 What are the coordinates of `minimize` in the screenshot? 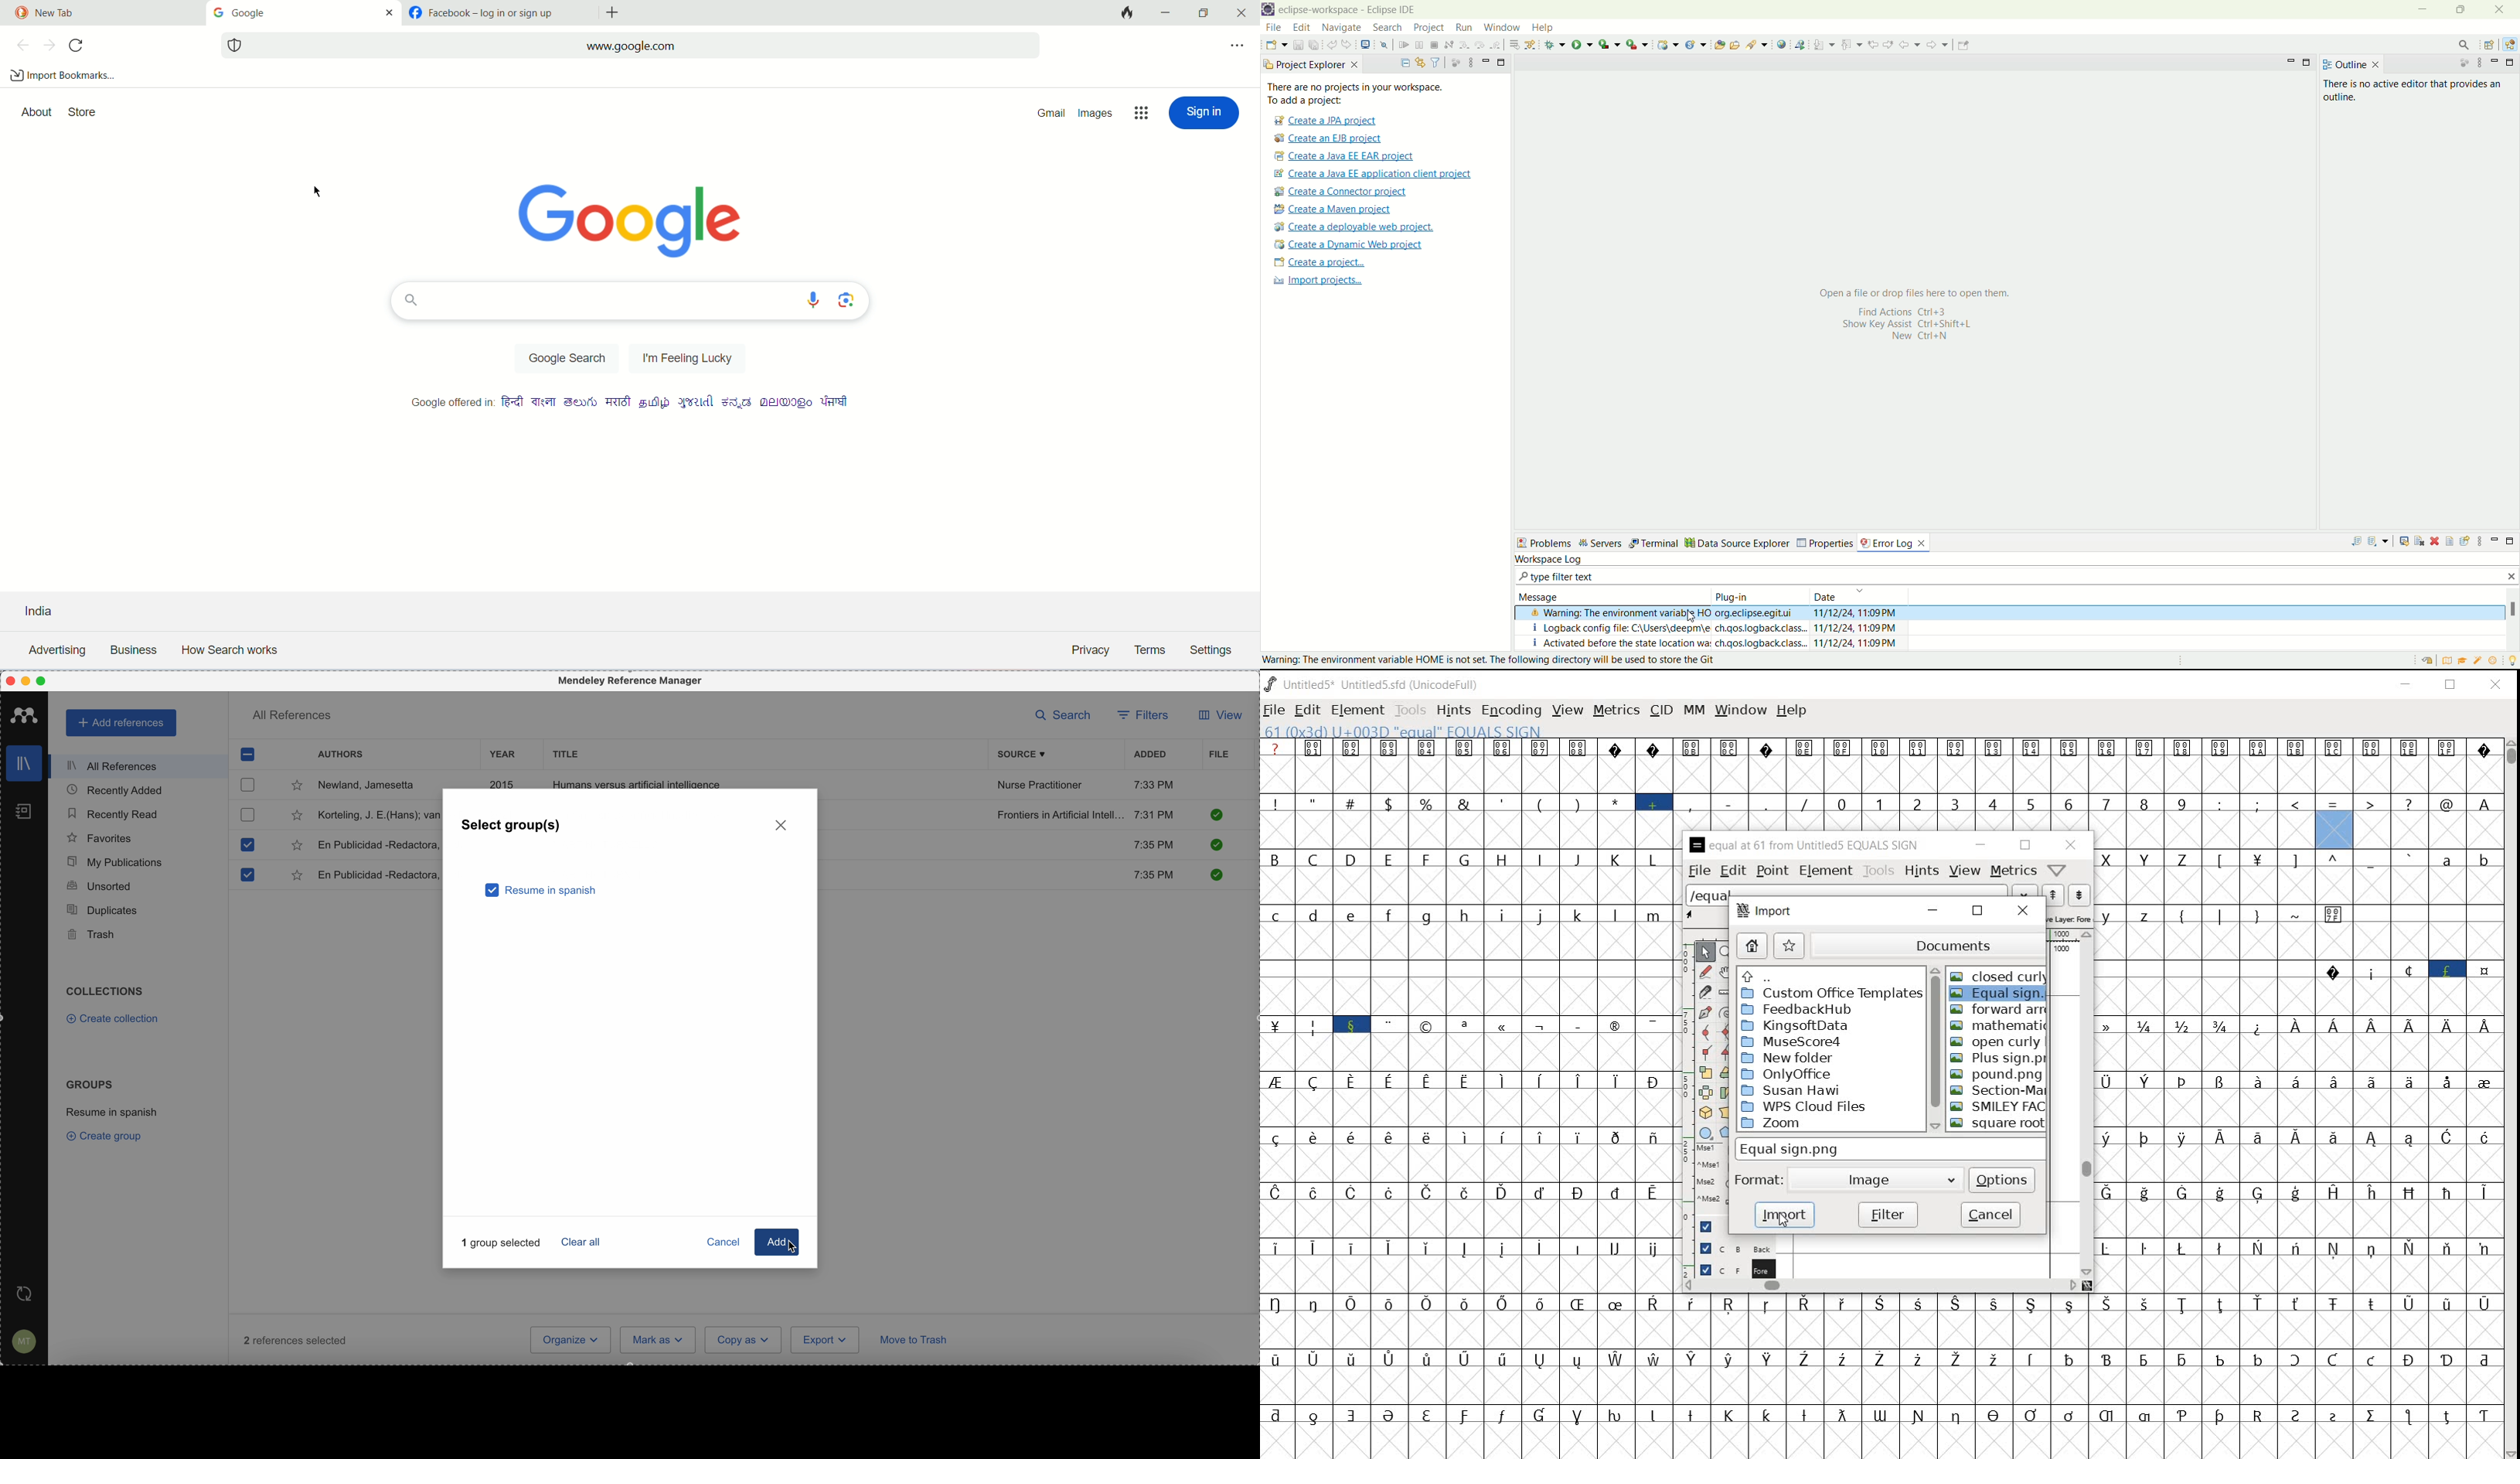 It's located at (2496, 63).